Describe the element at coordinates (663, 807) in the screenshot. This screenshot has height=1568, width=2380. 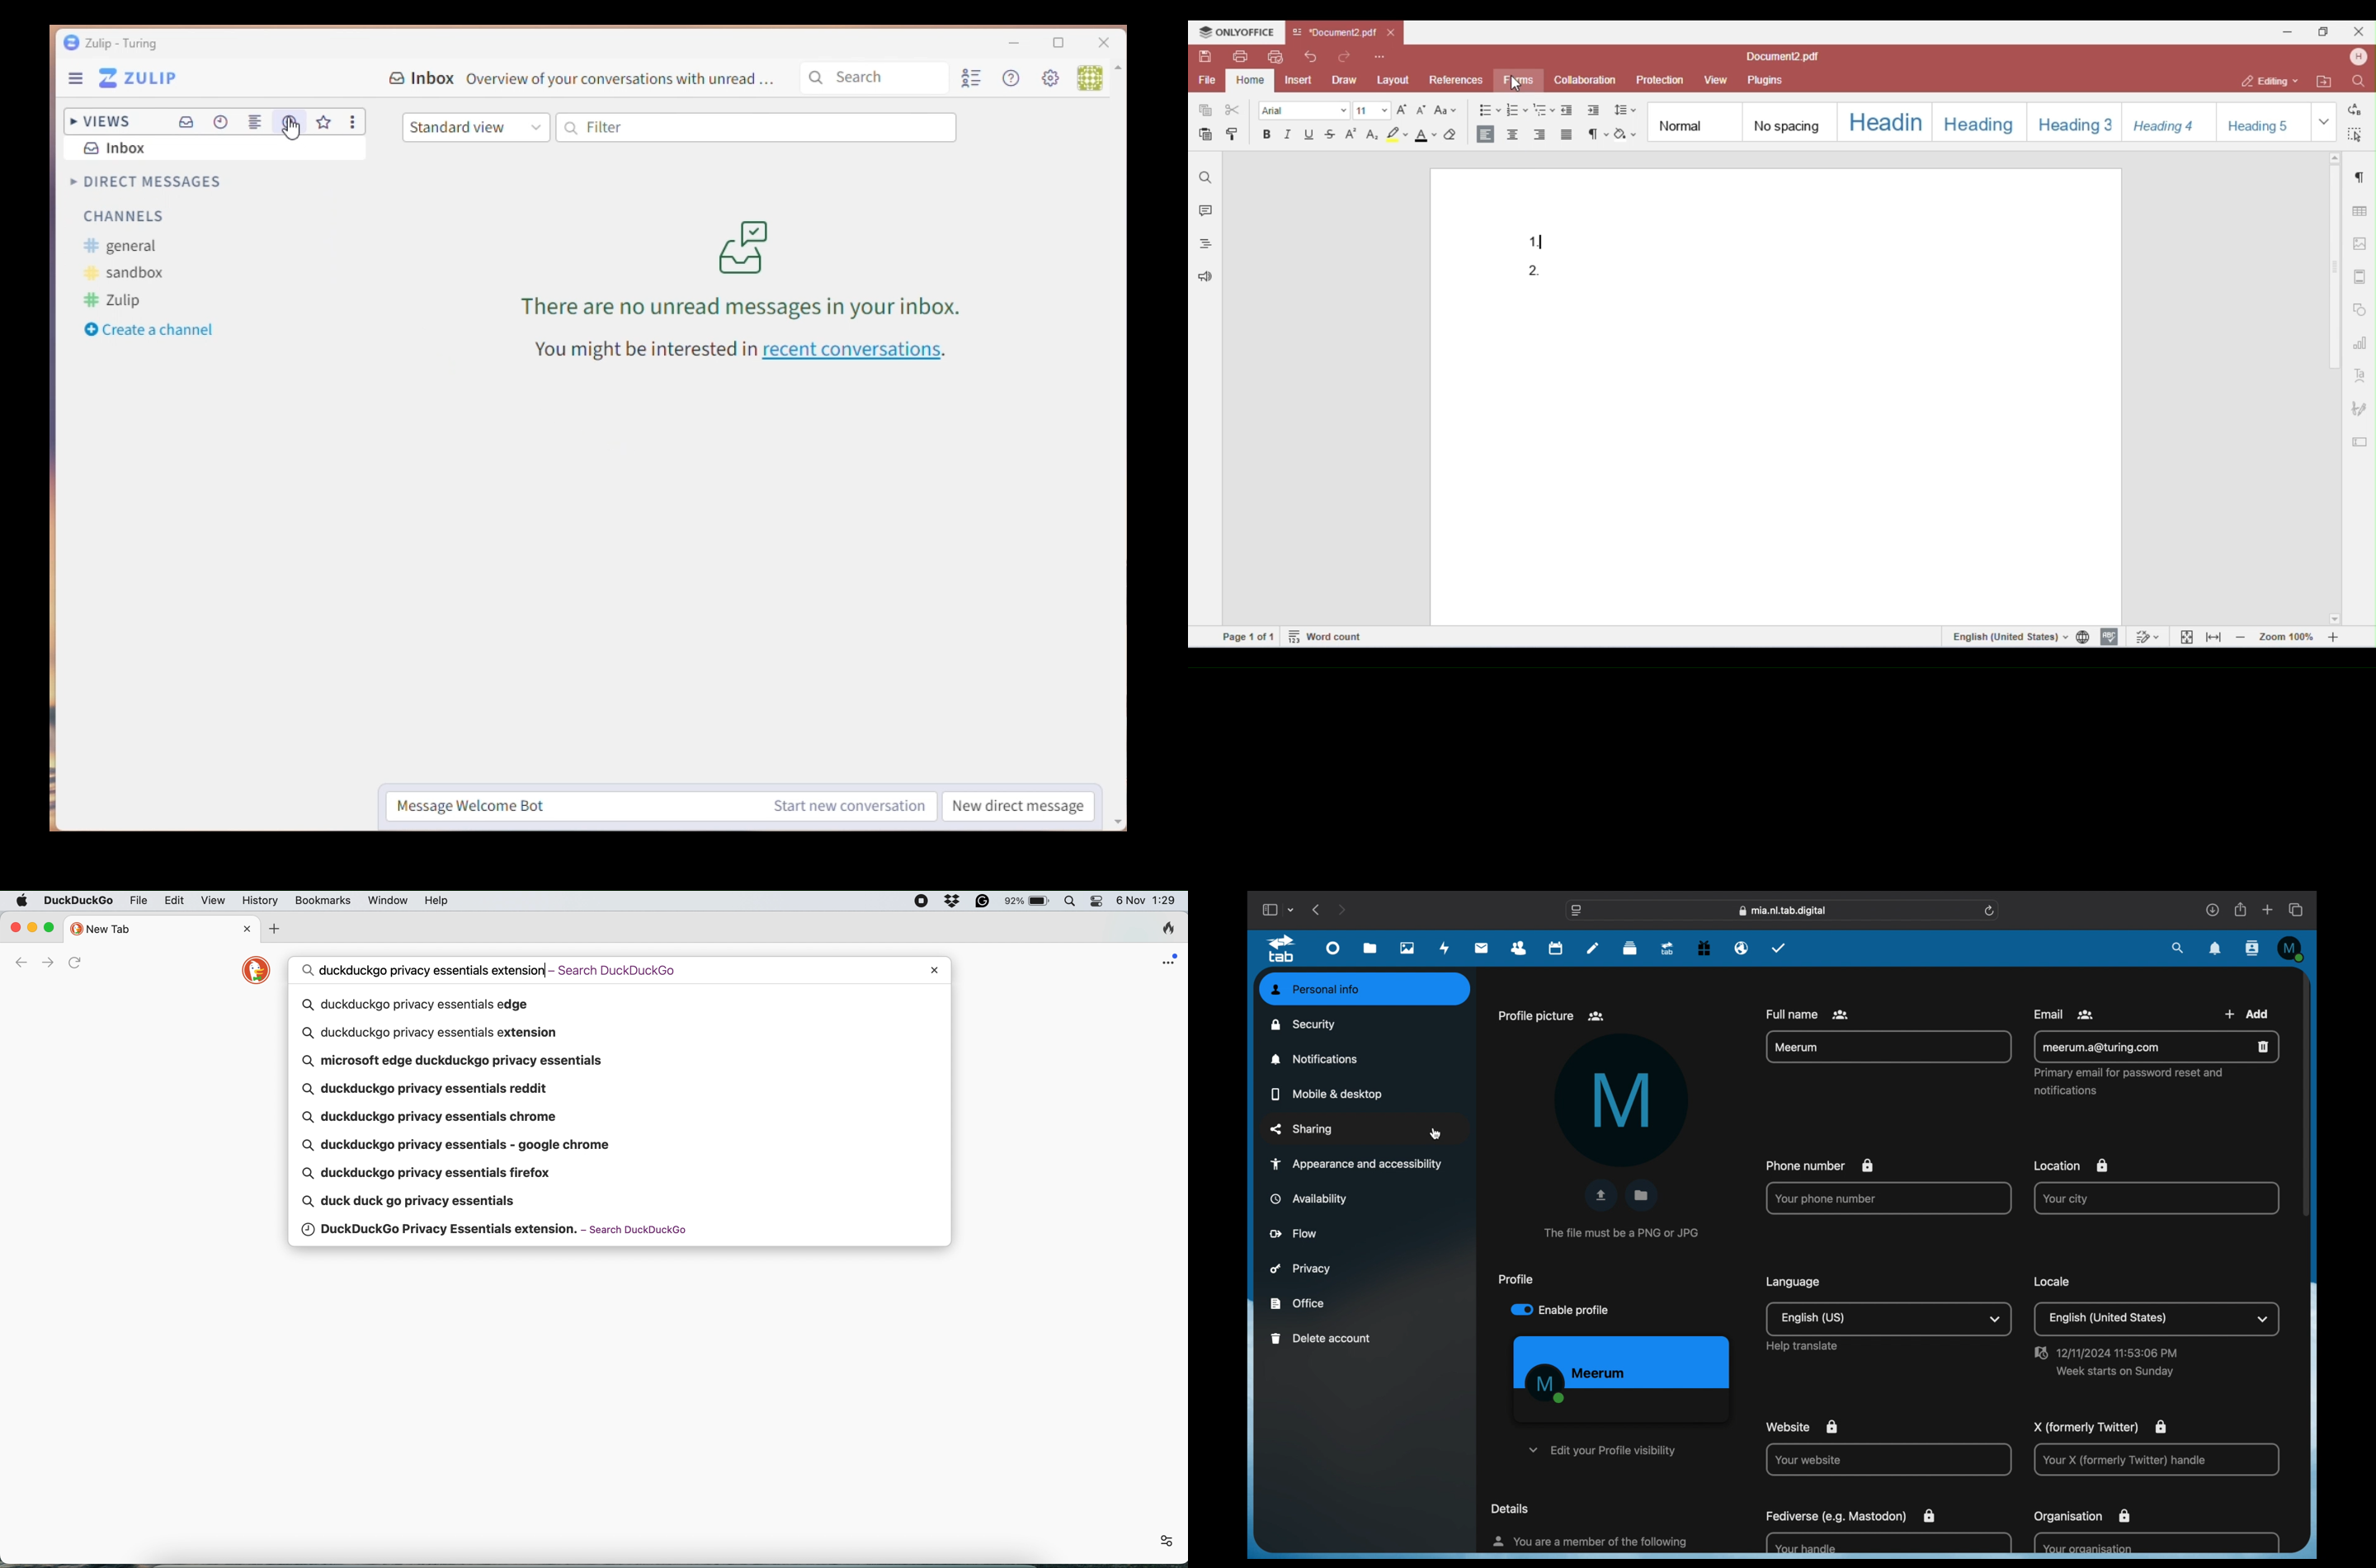
I see `Message Welcome Bot Start new conversation` at that location.